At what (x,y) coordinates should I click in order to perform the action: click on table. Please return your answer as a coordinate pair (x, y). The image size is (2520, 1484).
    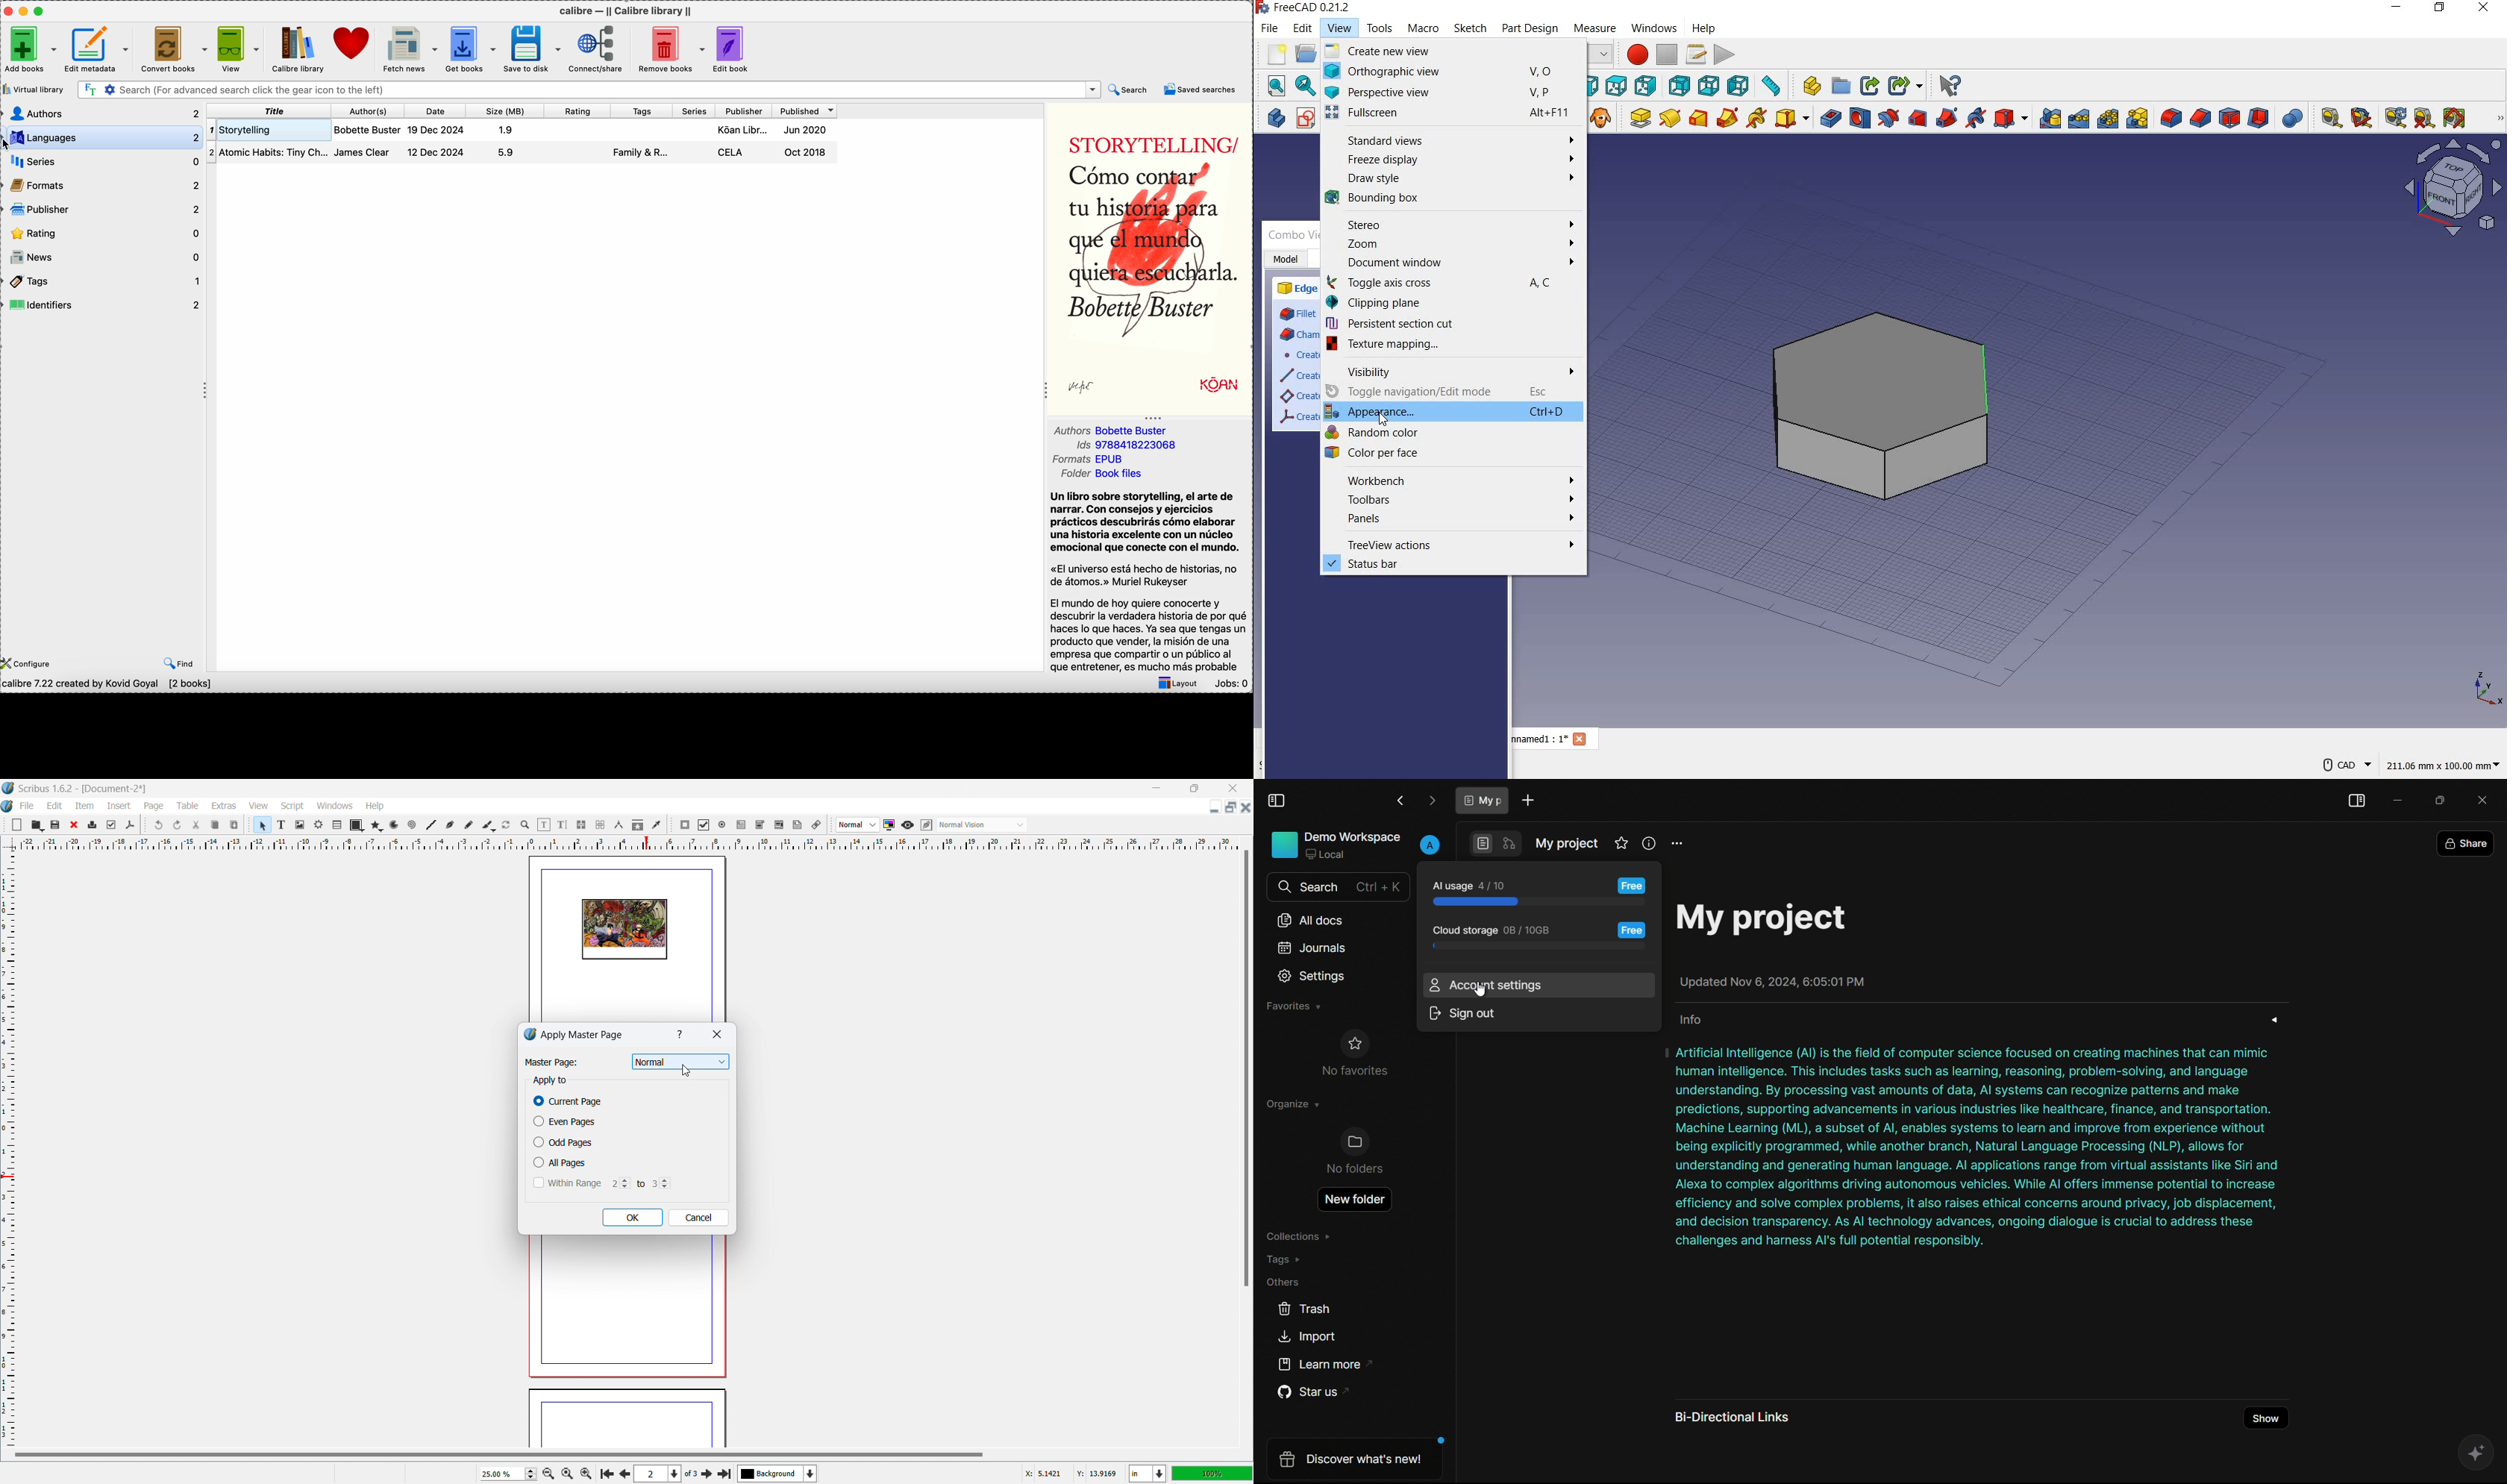
    Looking at the image, I should click on (338, 825).